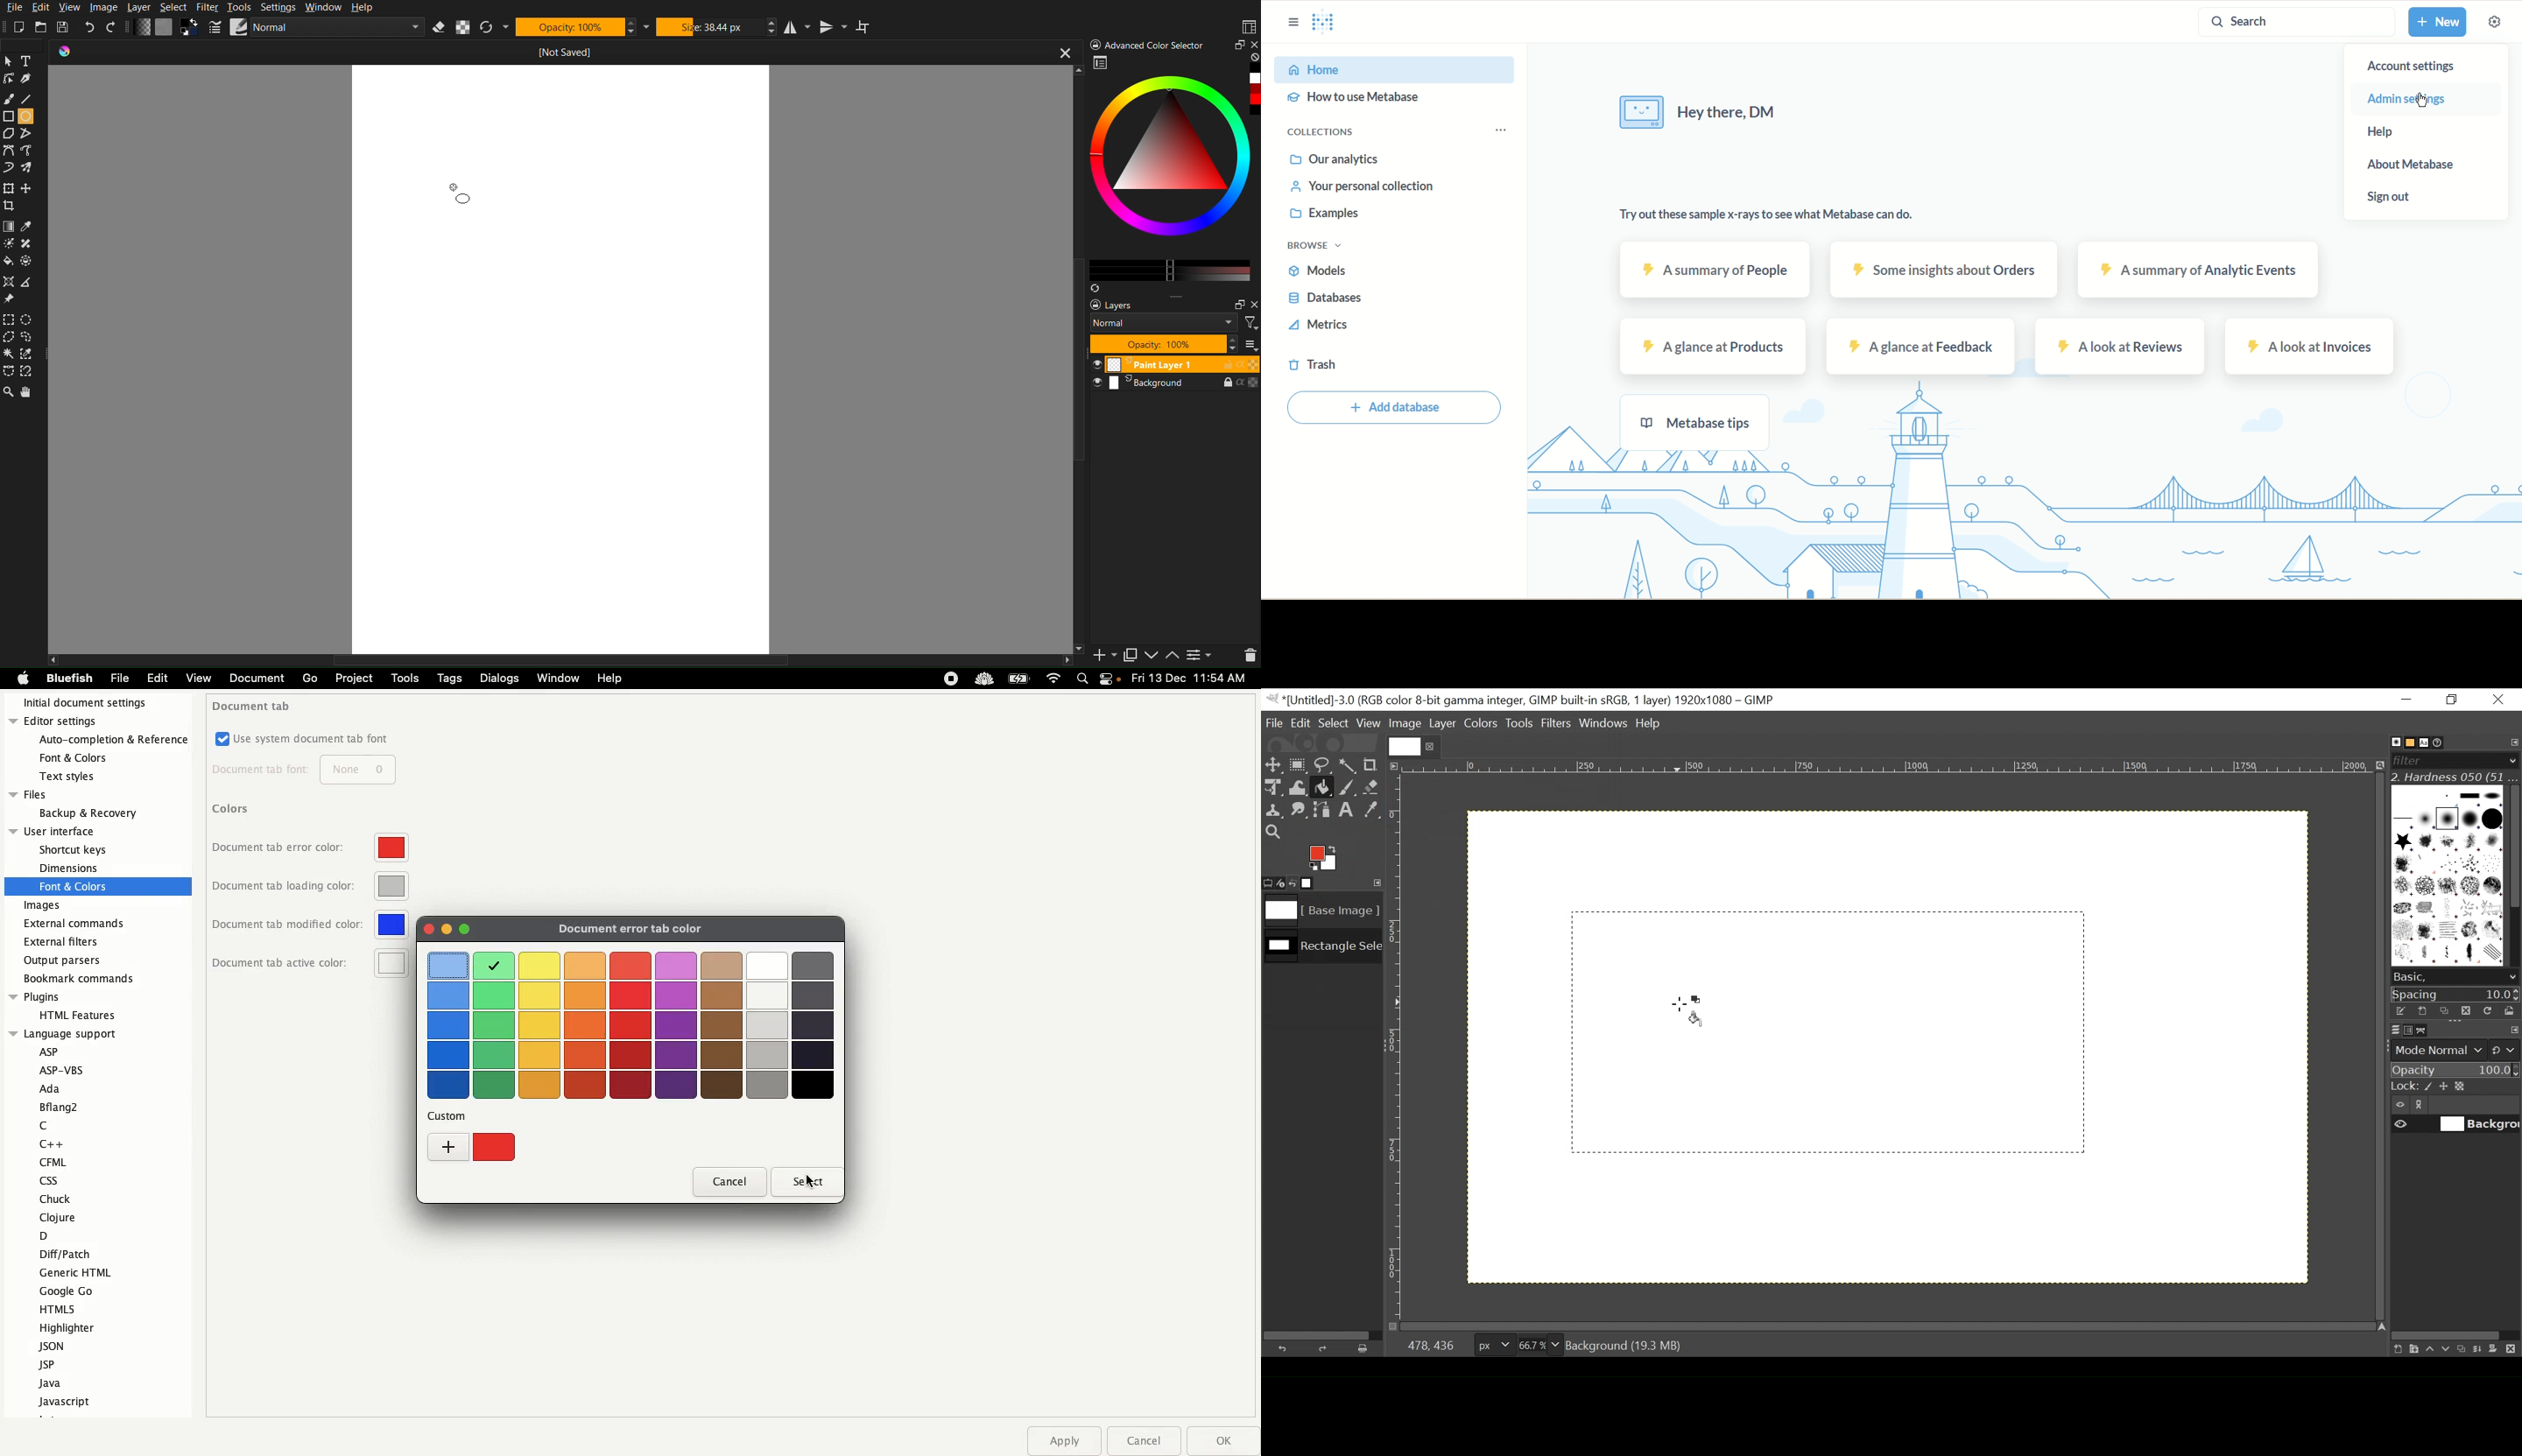  I want to click on Select, so click(1334, 723).